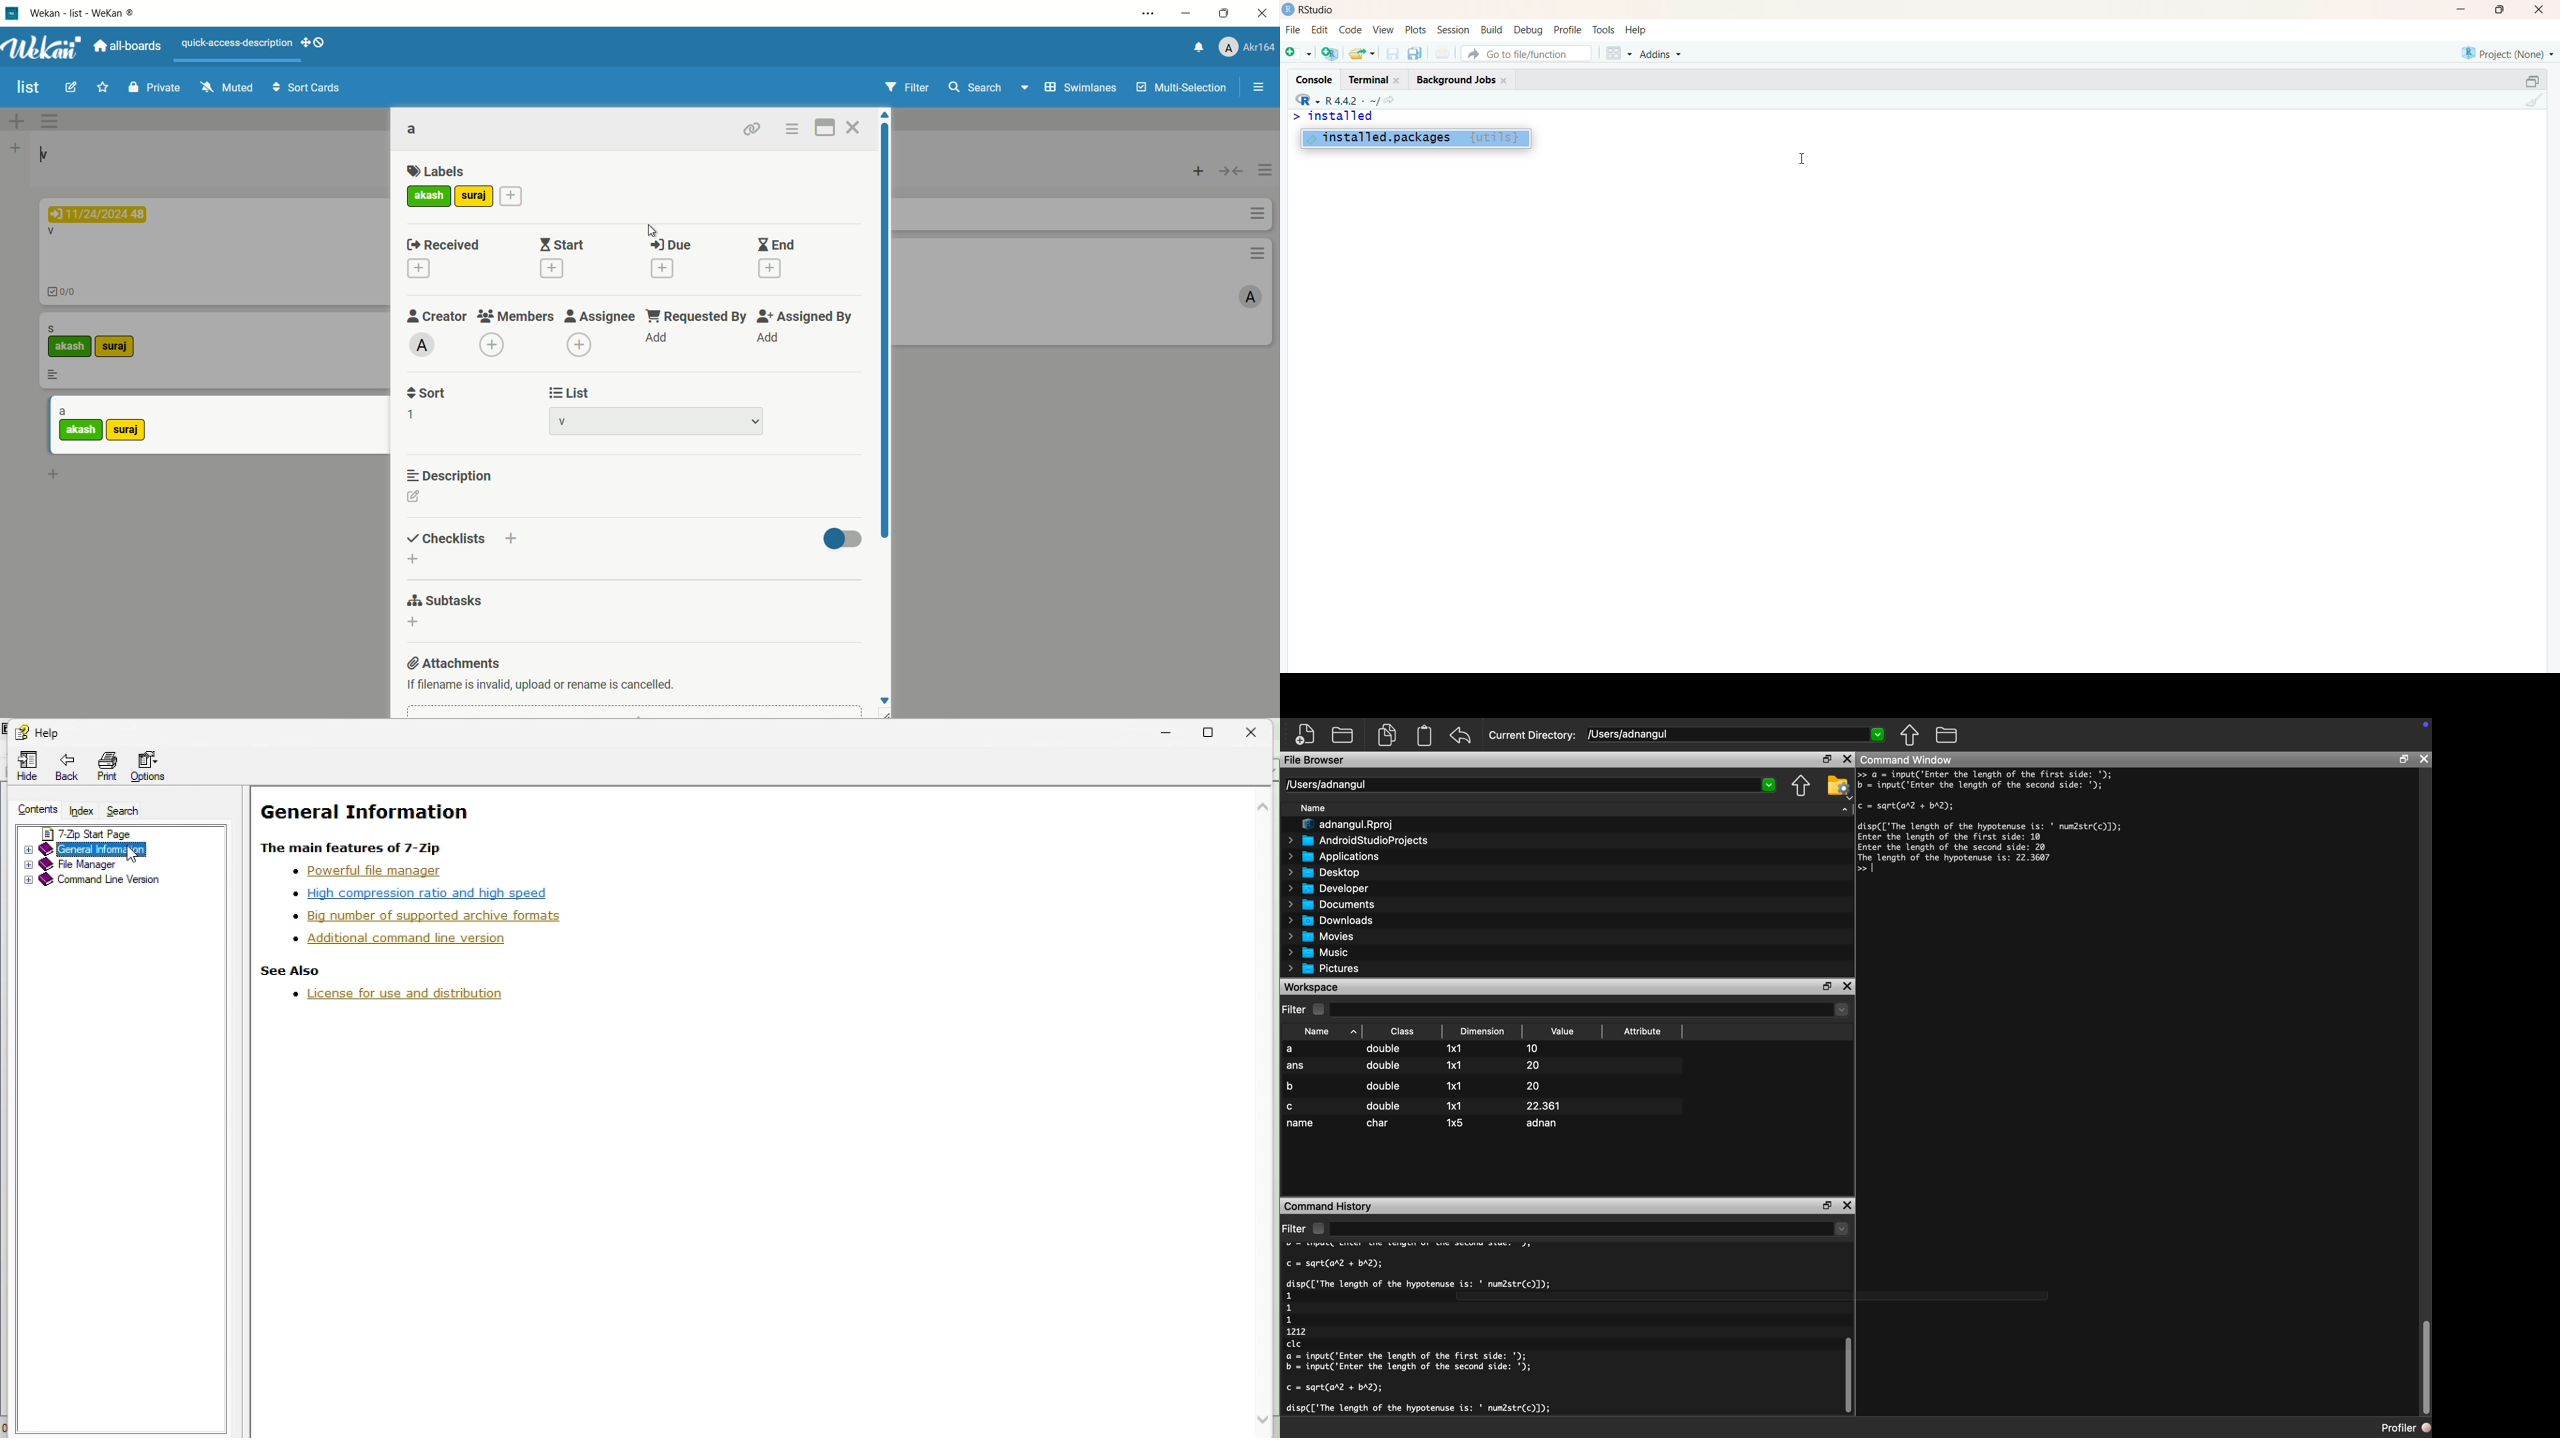  What do you see at coordinates (571, 392) in the screenshot?
I see `list` at bounding box center [571, 392].